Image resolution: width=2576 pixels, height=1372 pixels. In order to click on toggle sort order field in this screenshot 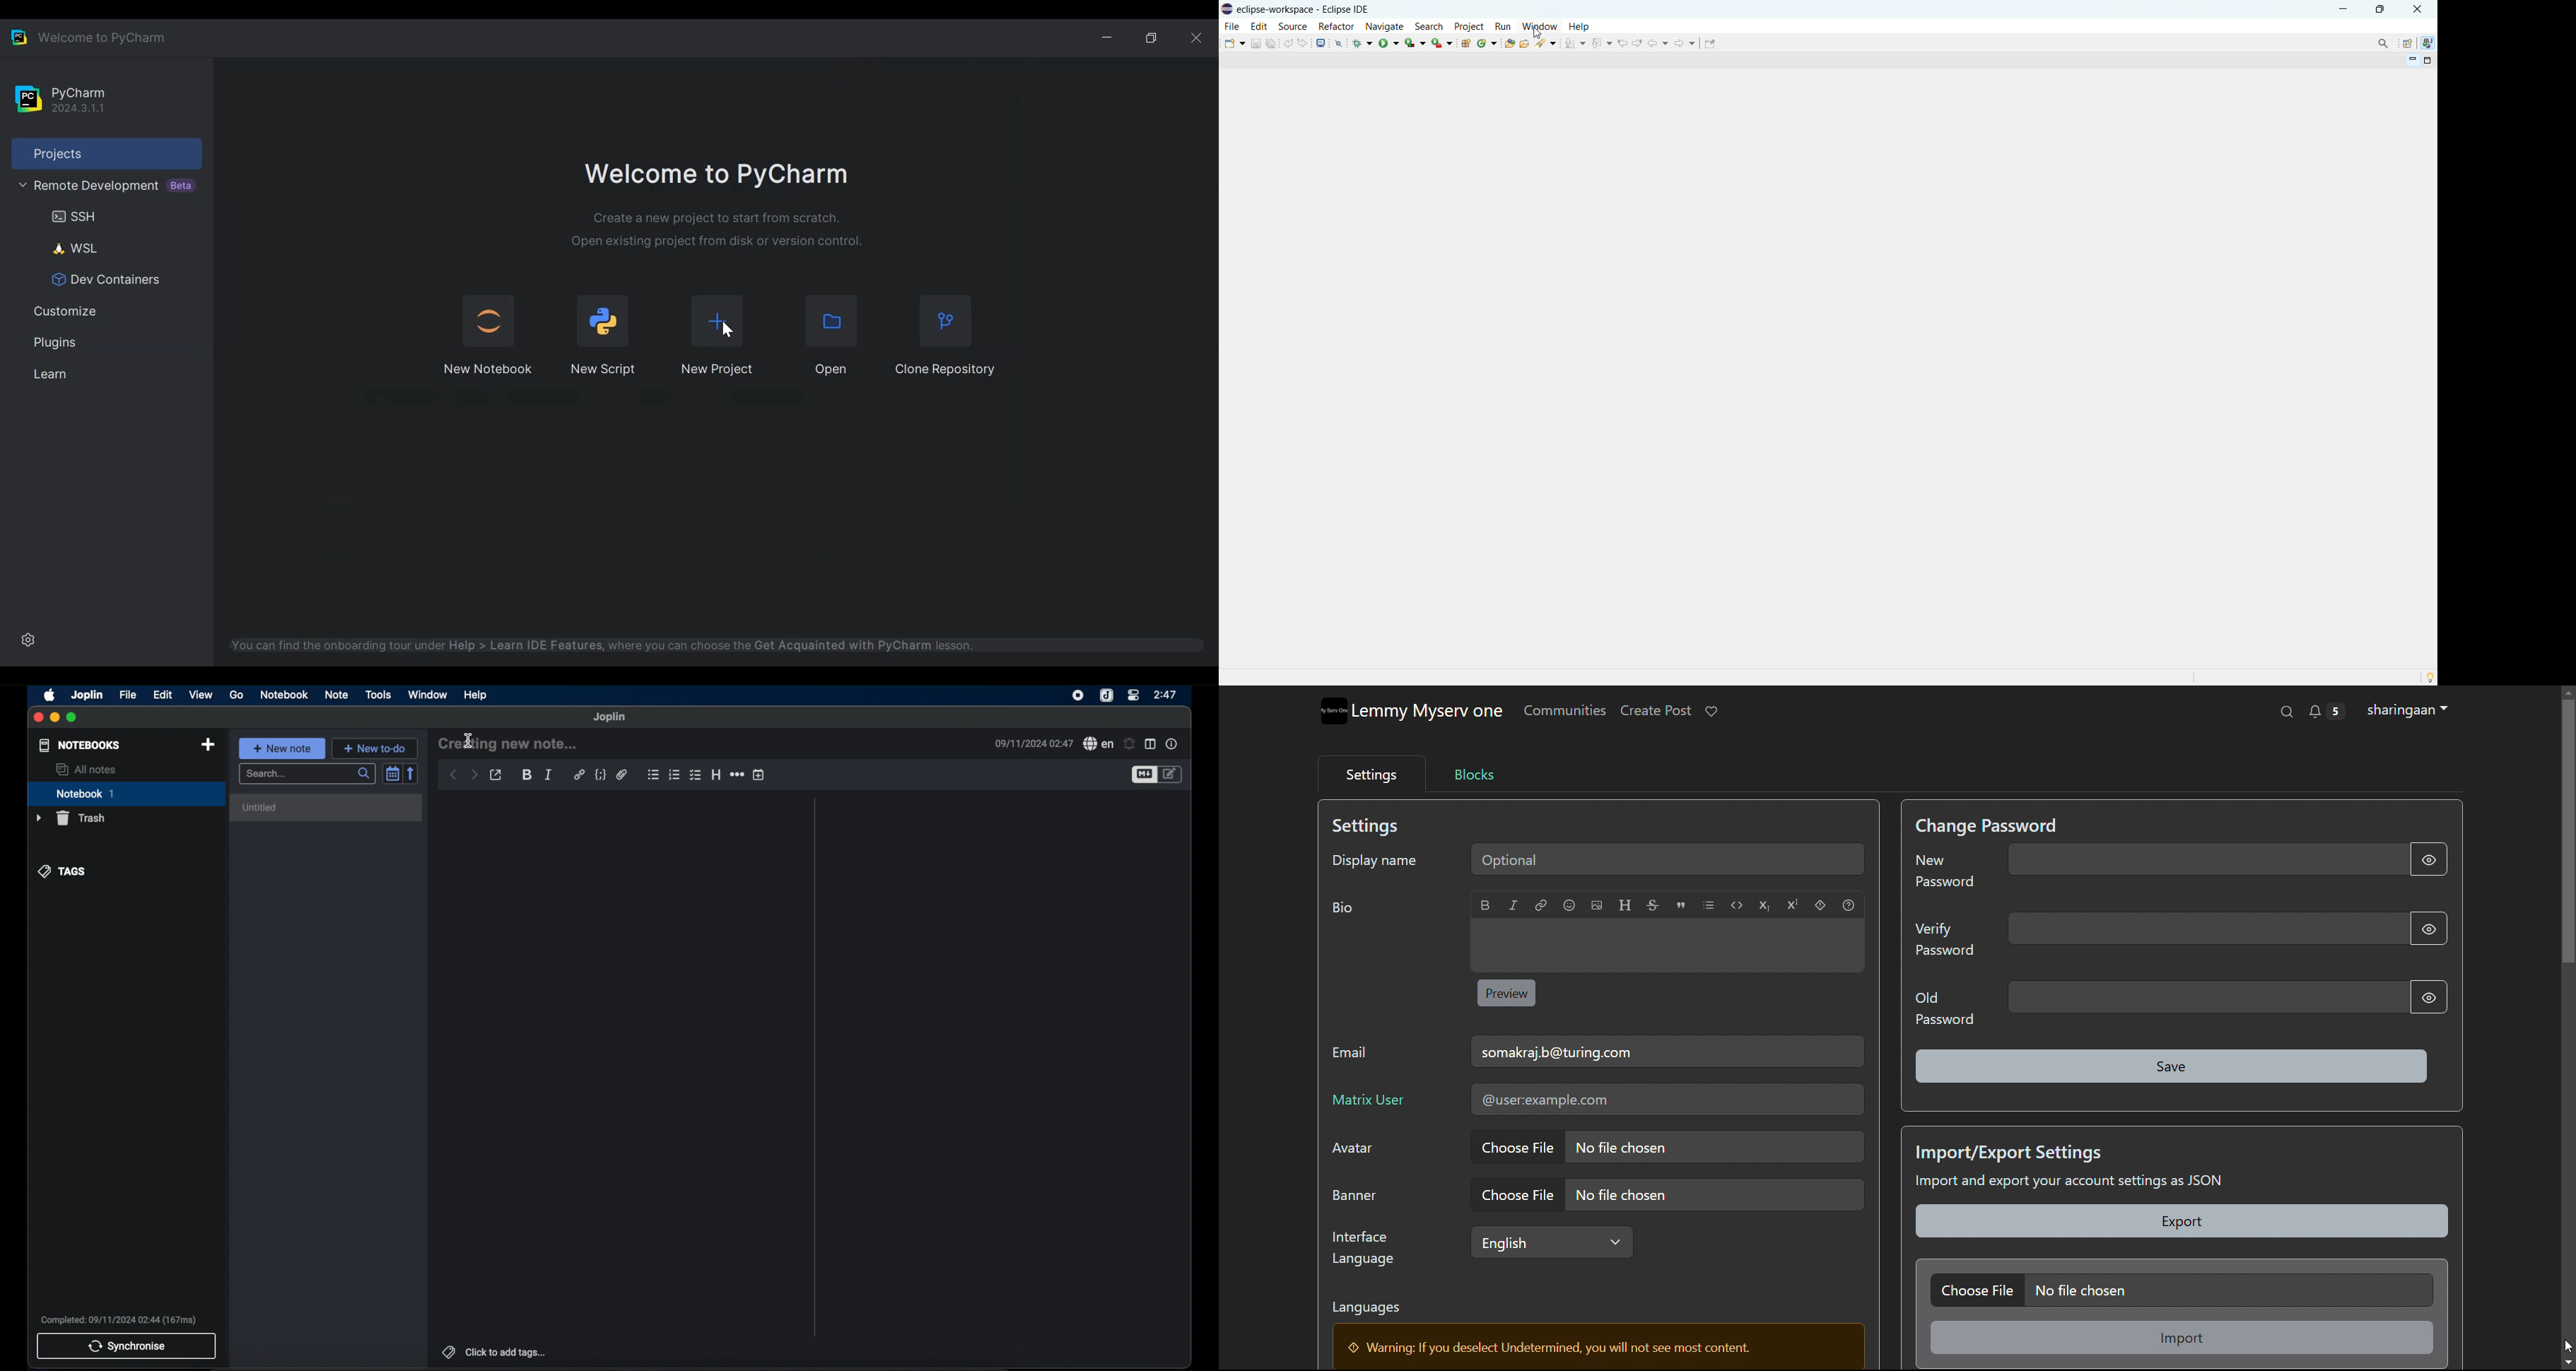, I will do `click(392, 773)`.